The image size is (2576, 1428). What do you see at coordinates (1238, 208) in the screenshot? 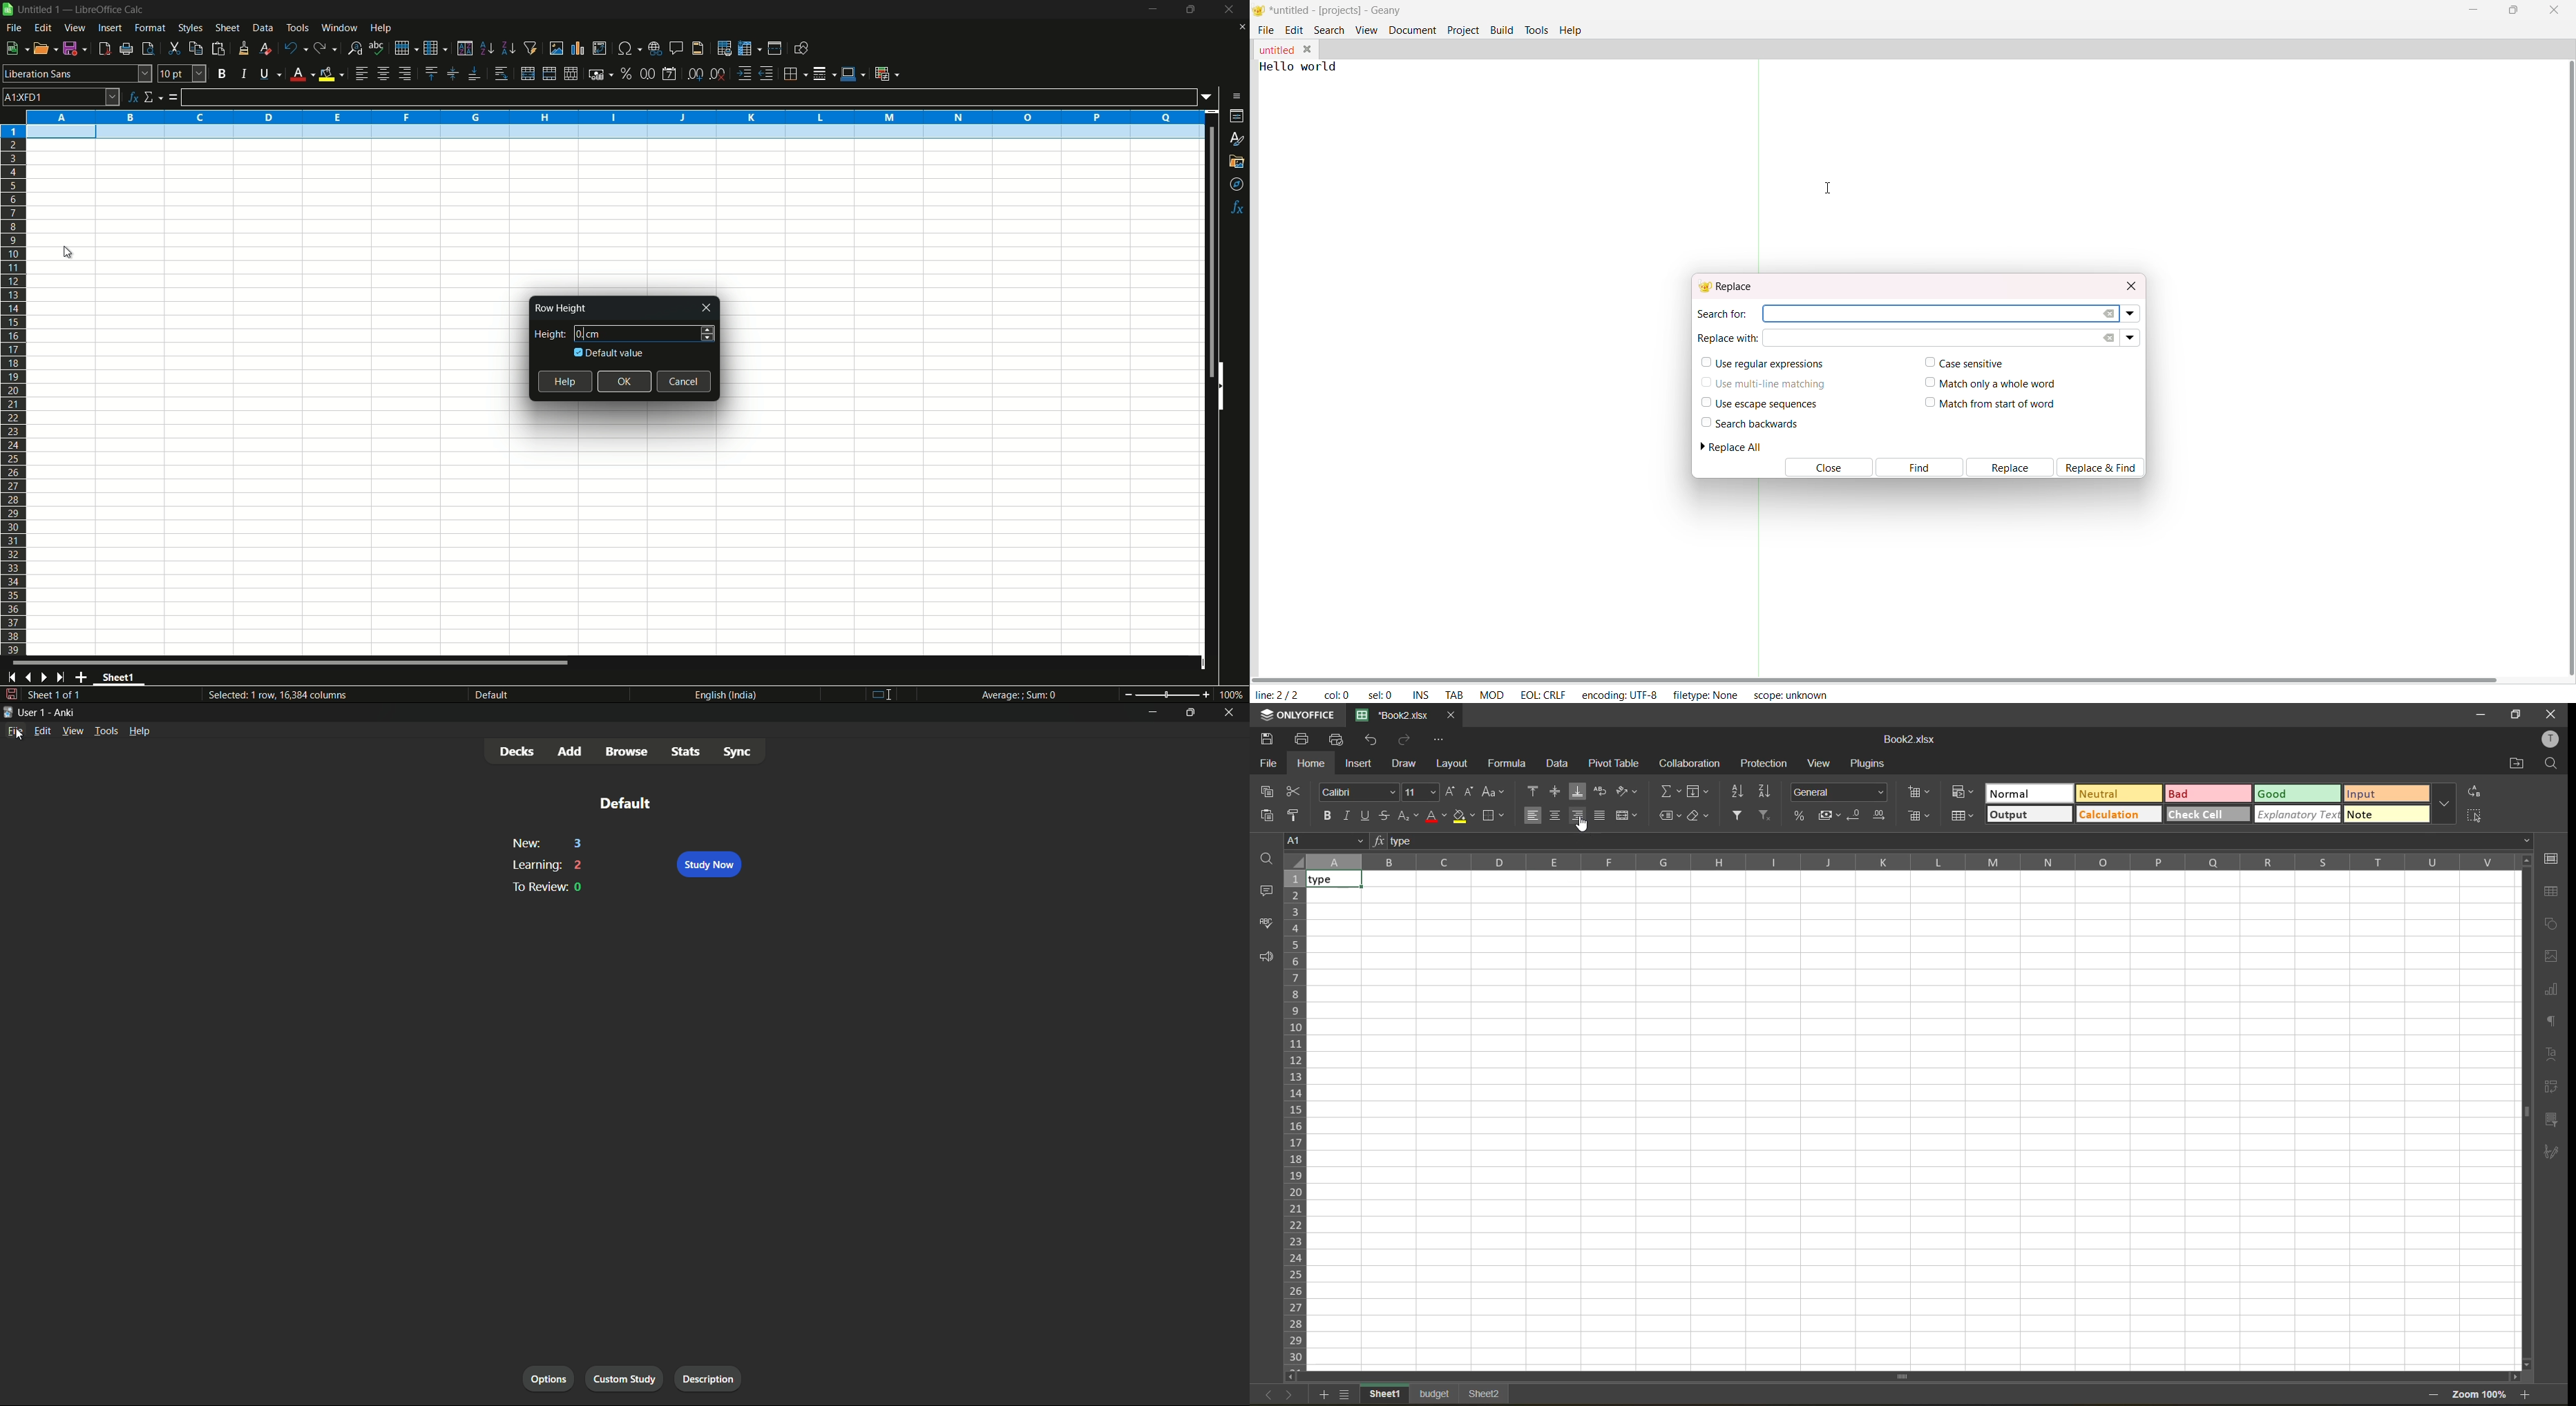
I see `functions` at bounding box center [1238, 208].